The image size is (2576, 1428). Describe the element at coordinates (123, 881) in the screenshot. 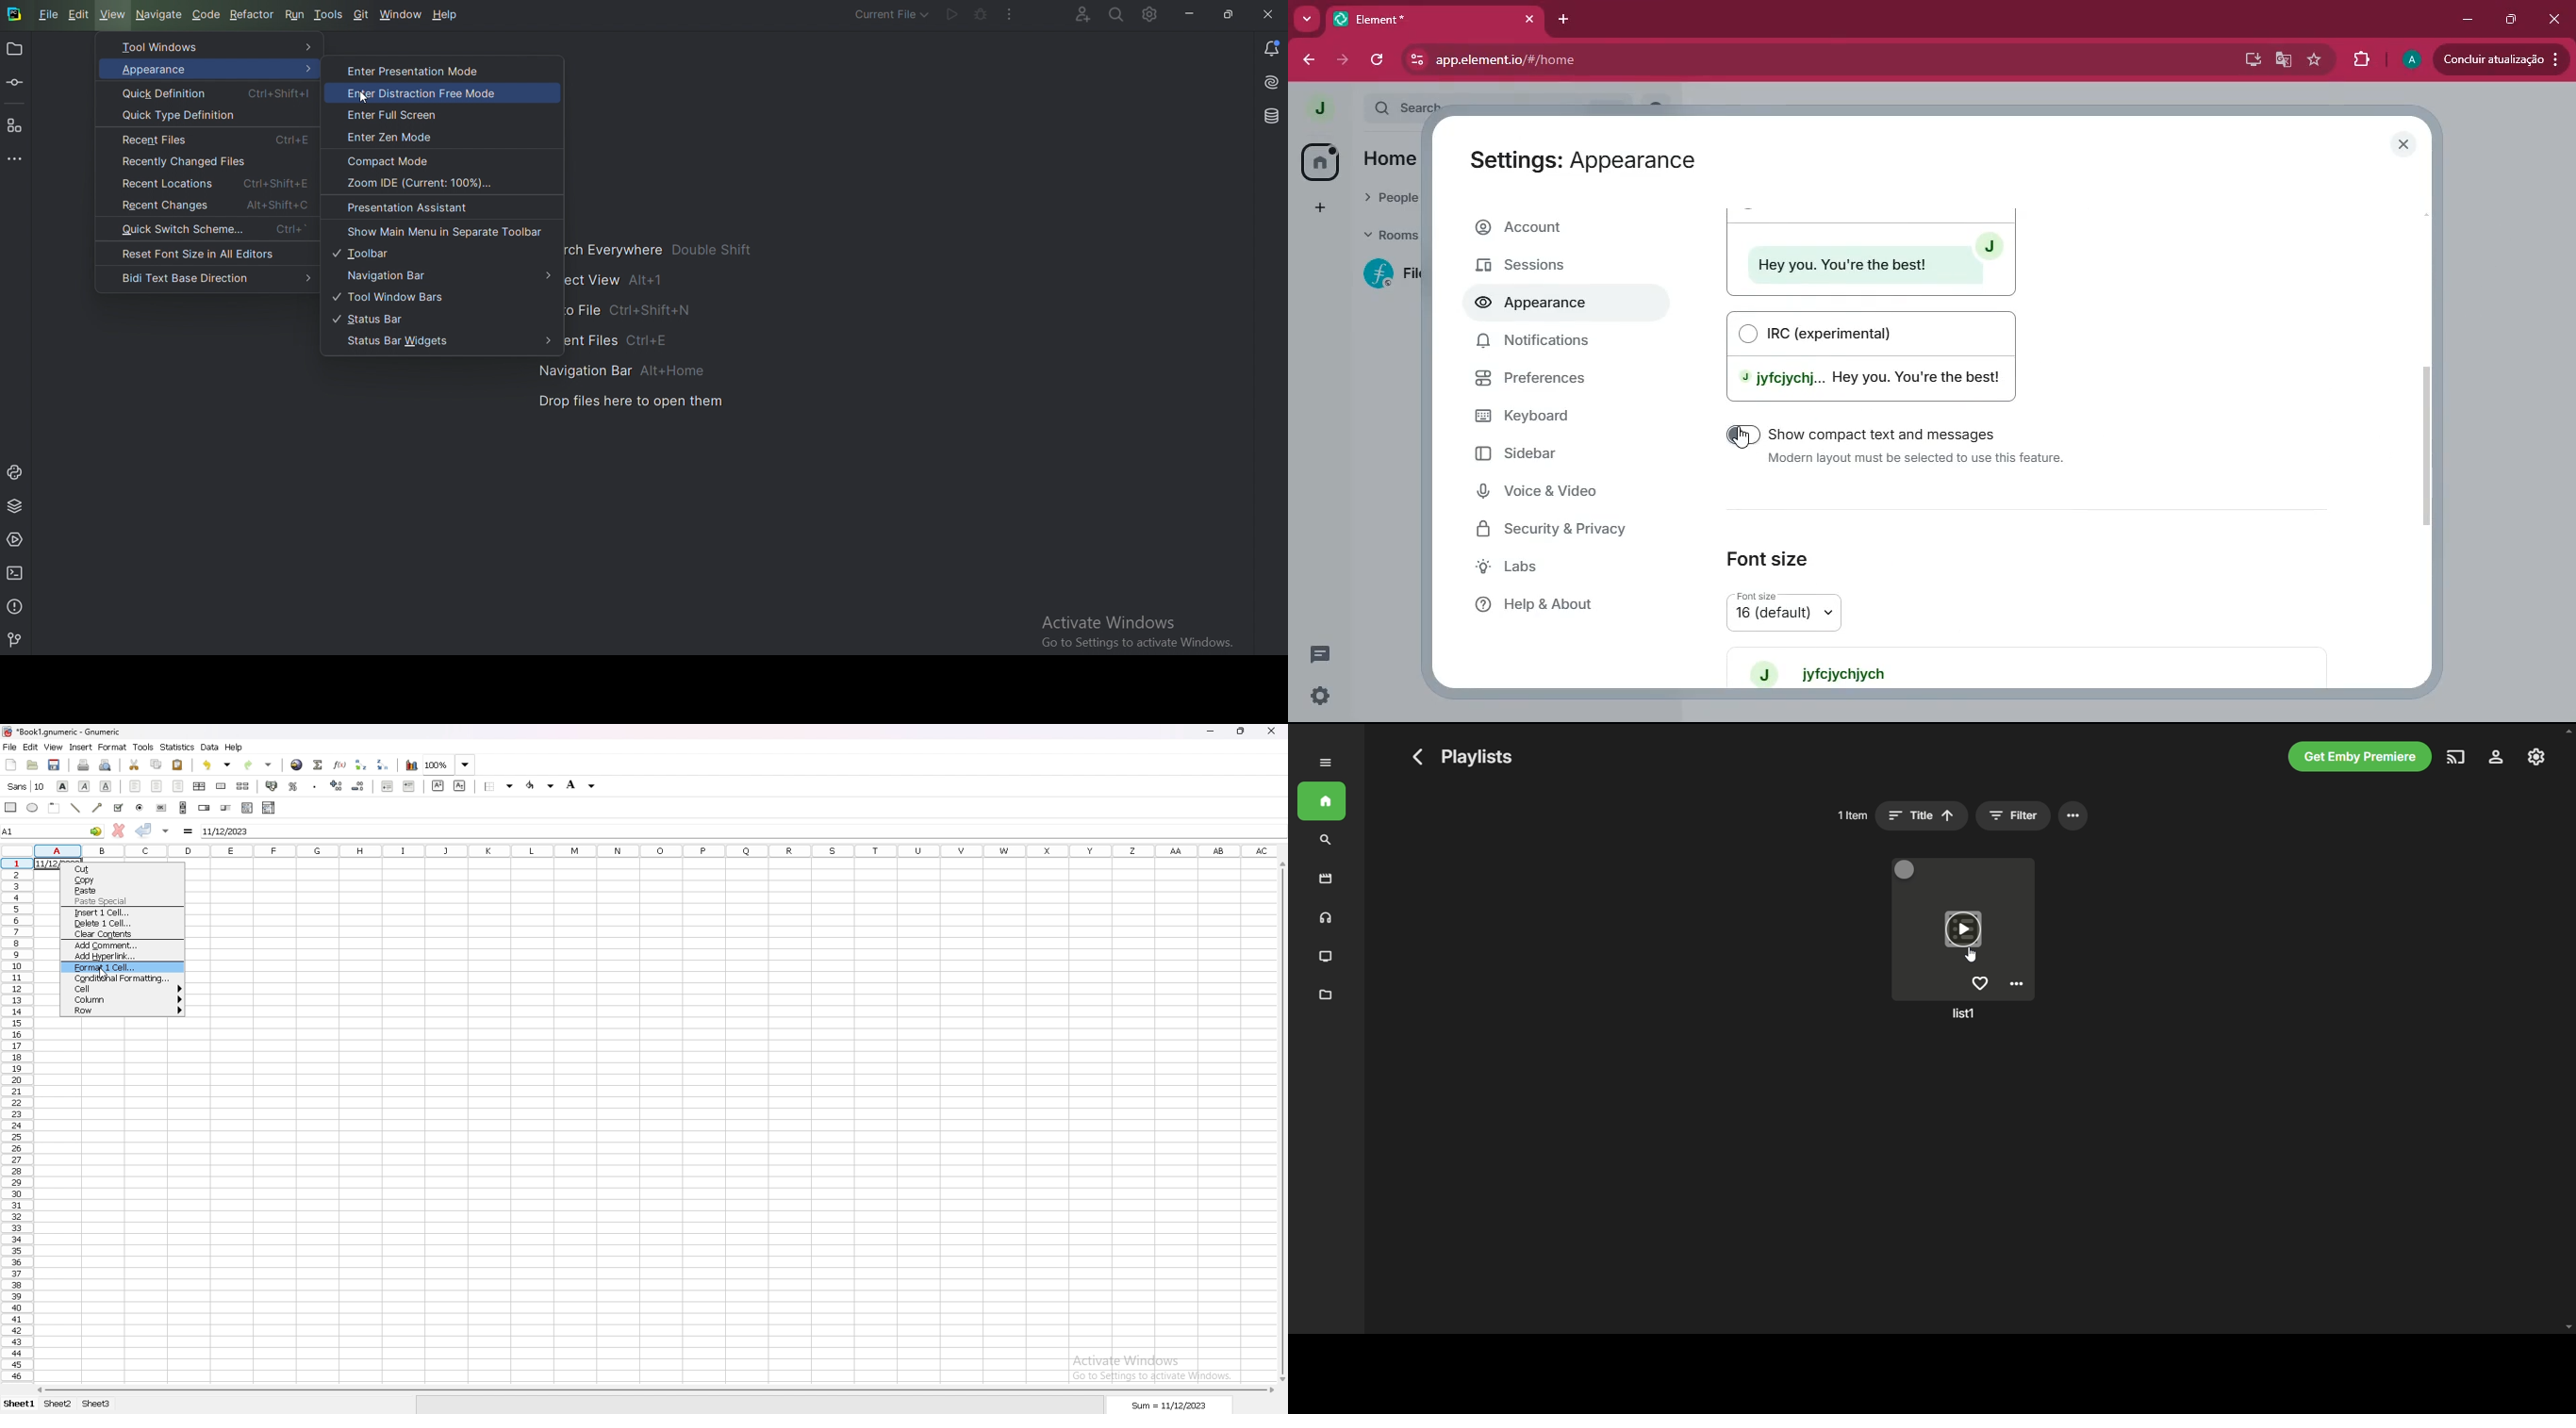

I see `copy` at that location.